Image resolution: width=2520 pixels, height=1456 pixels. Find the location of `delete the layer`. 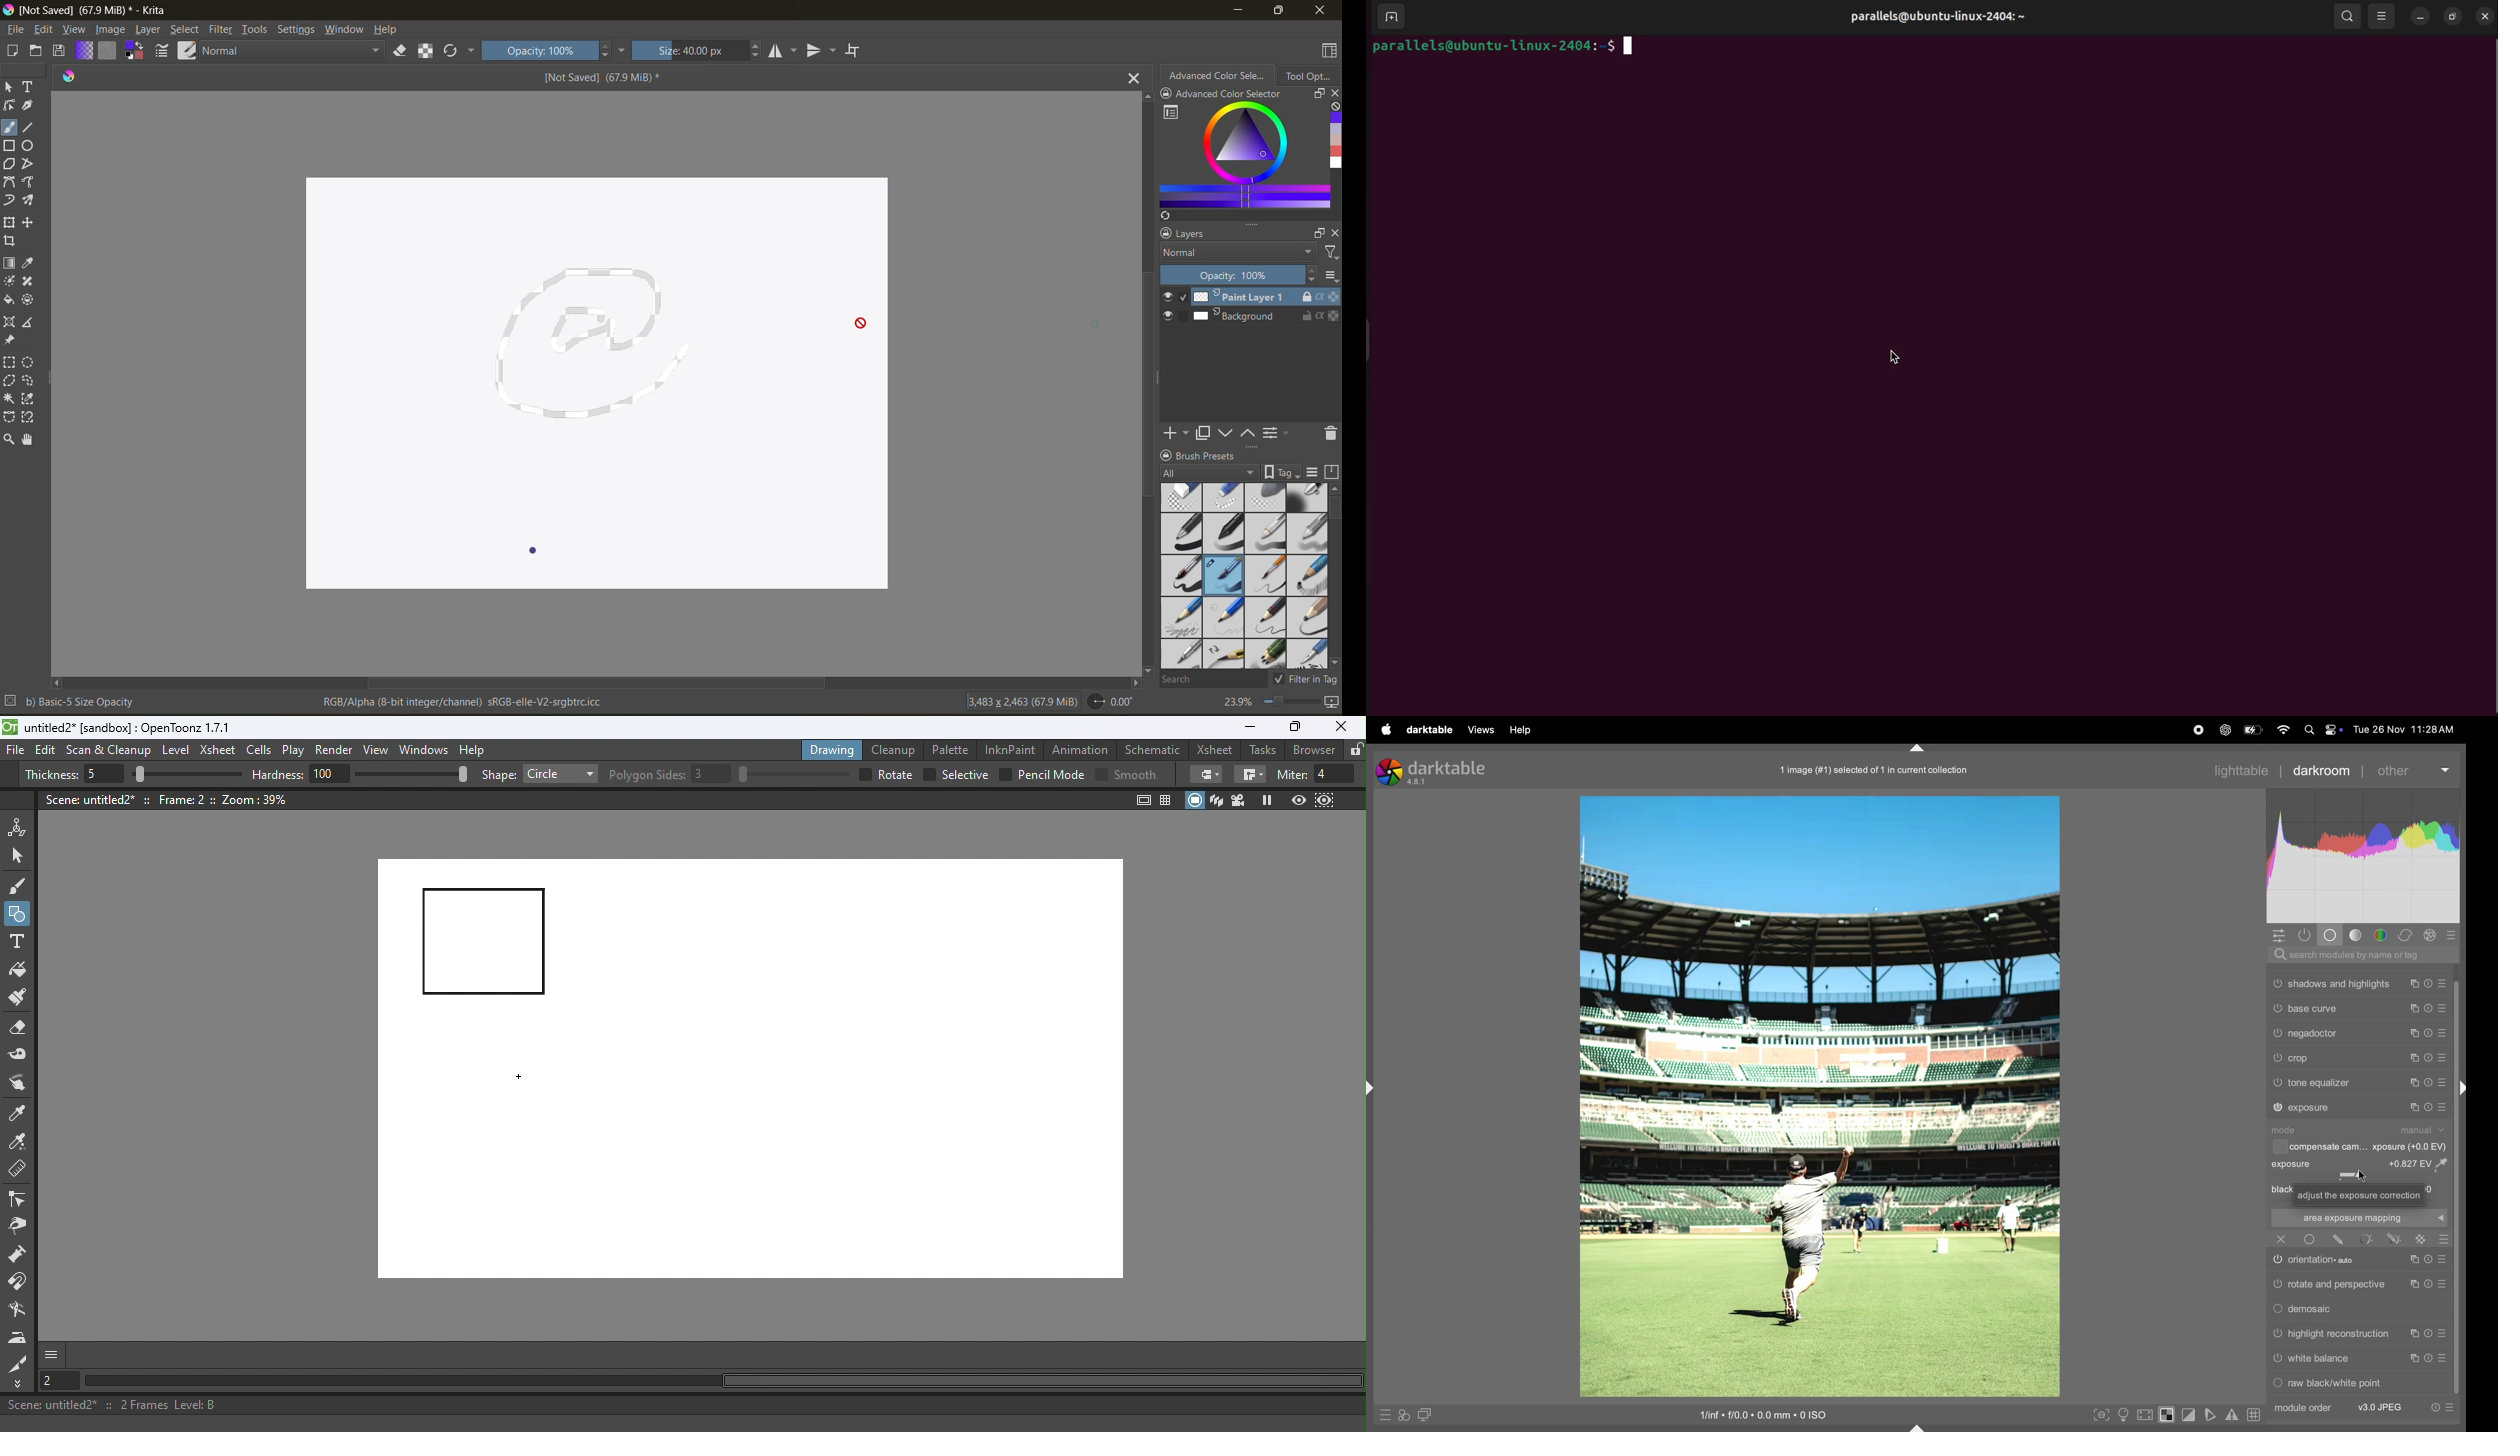

delete the layer is located at coordinates (1329, 434).